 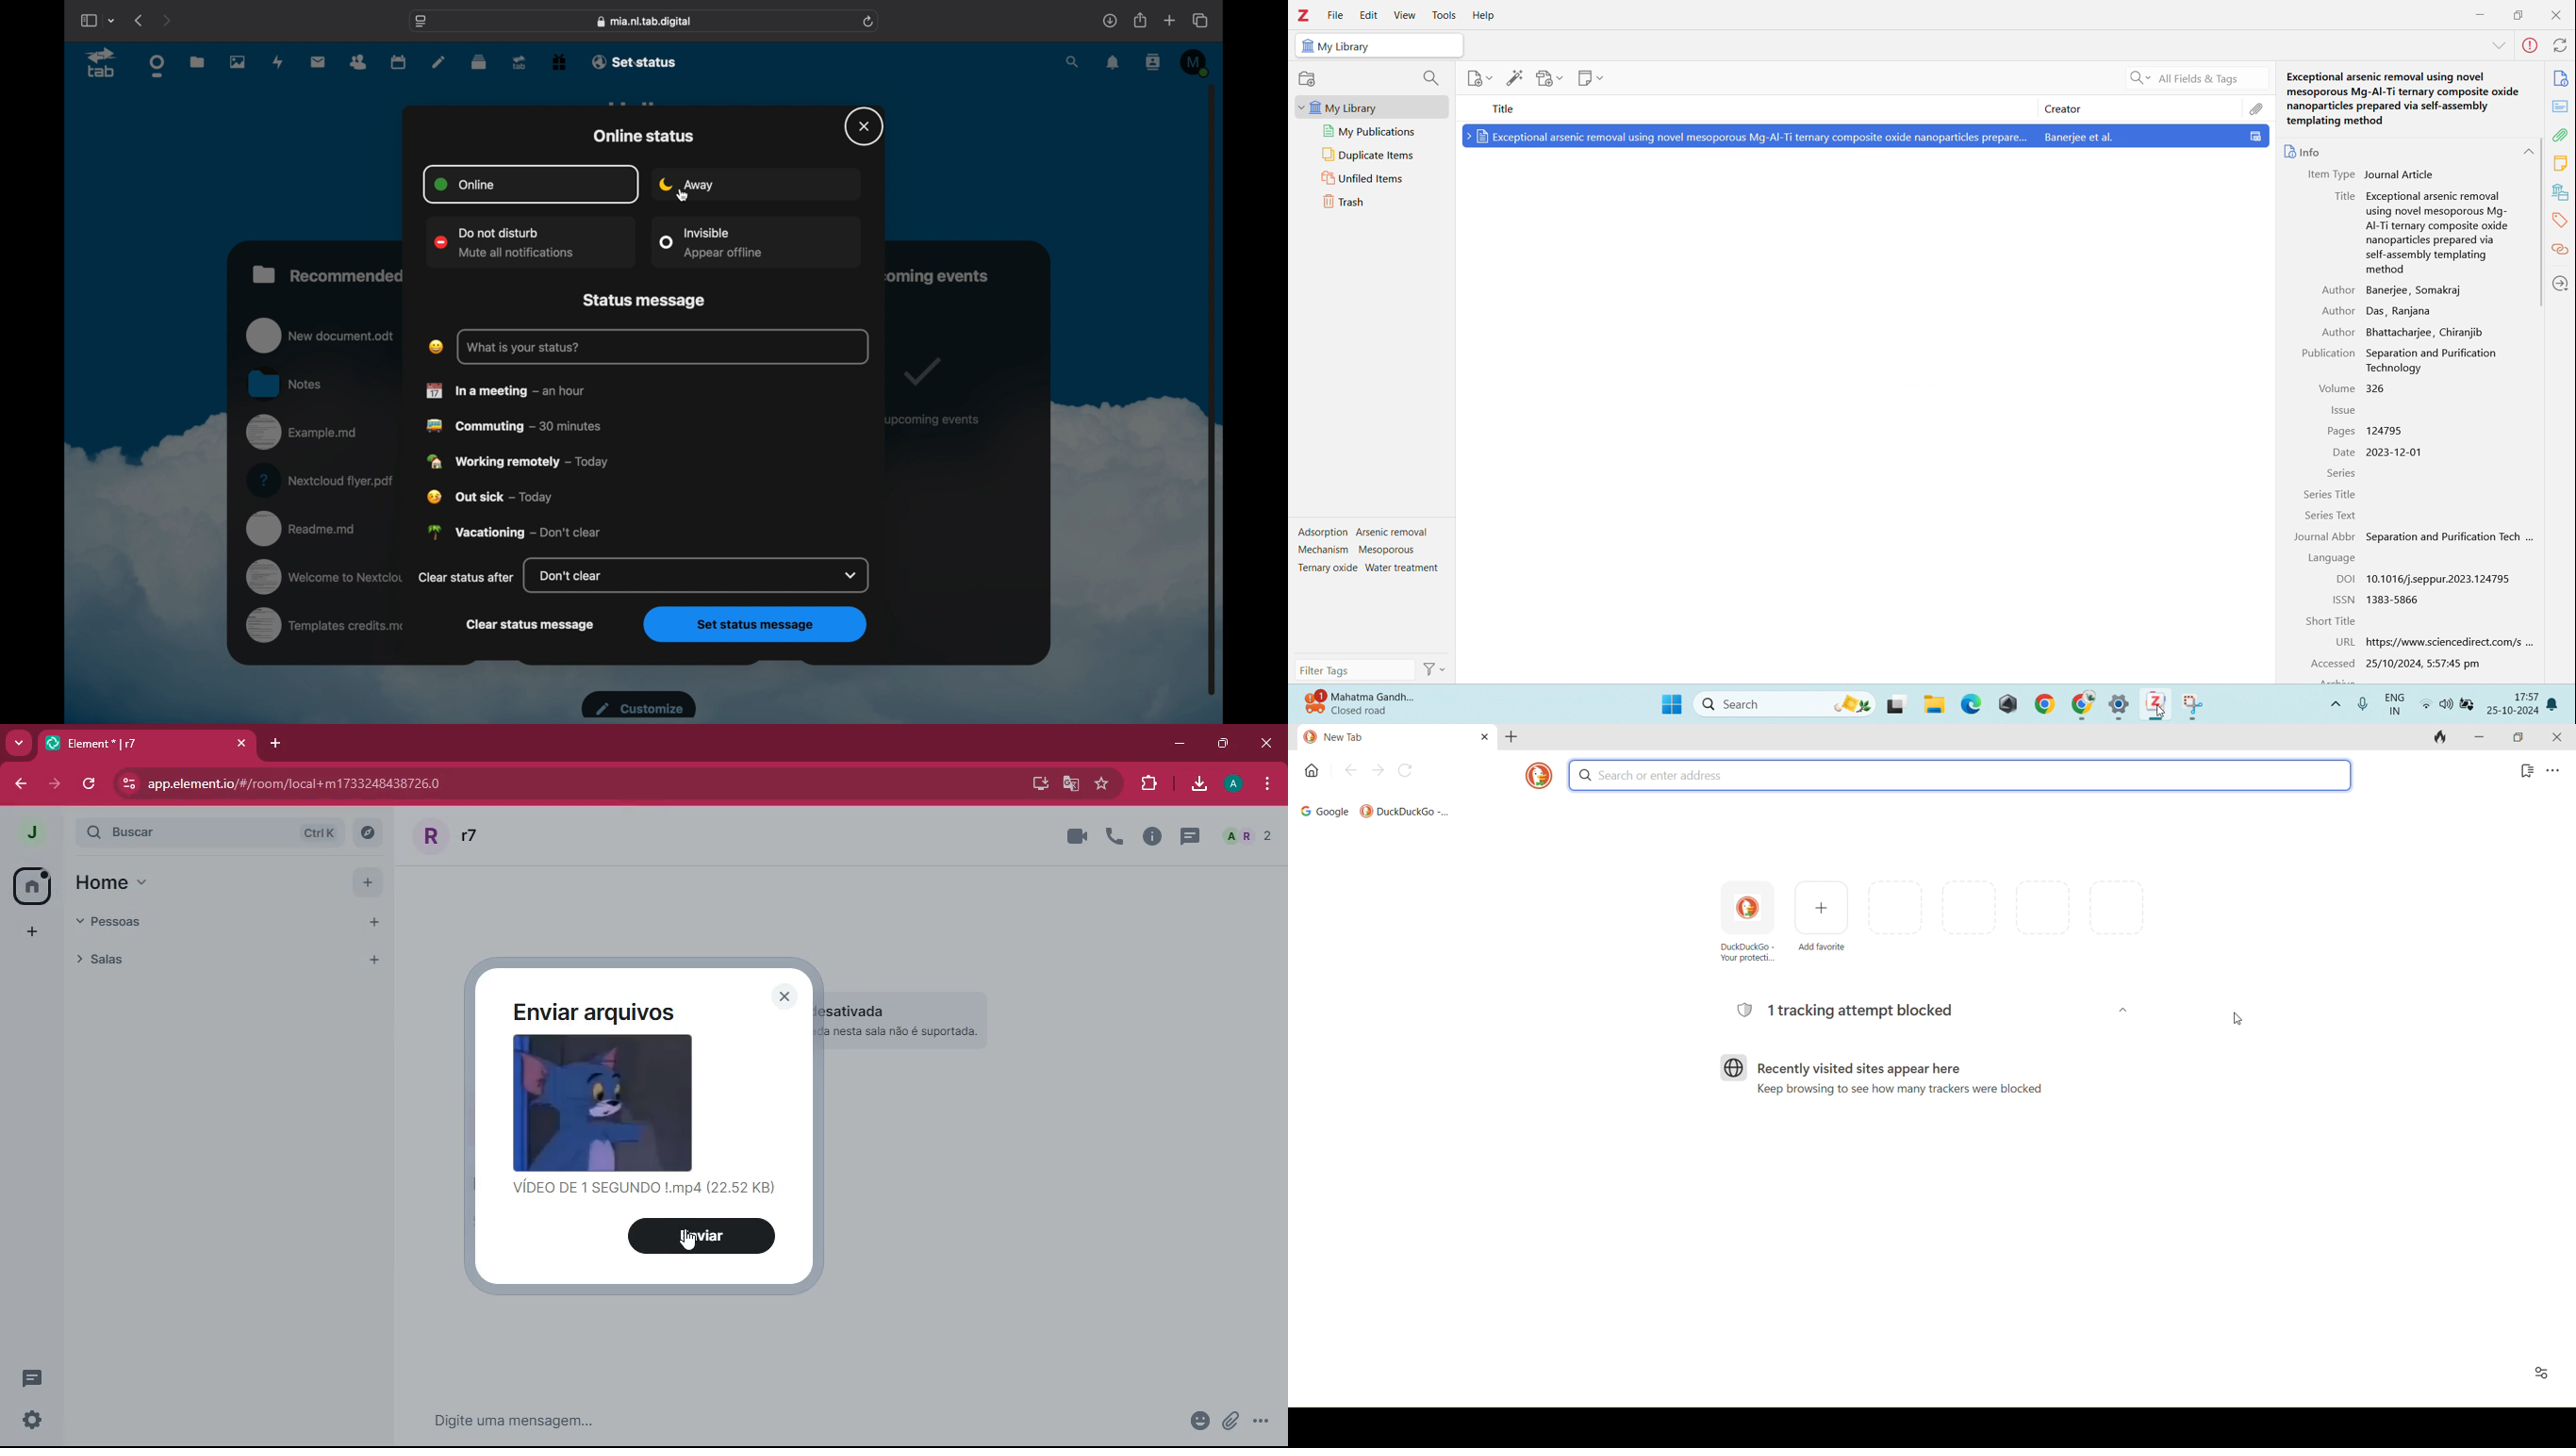 I want to click on Issue, so click(x=2346, y=411).